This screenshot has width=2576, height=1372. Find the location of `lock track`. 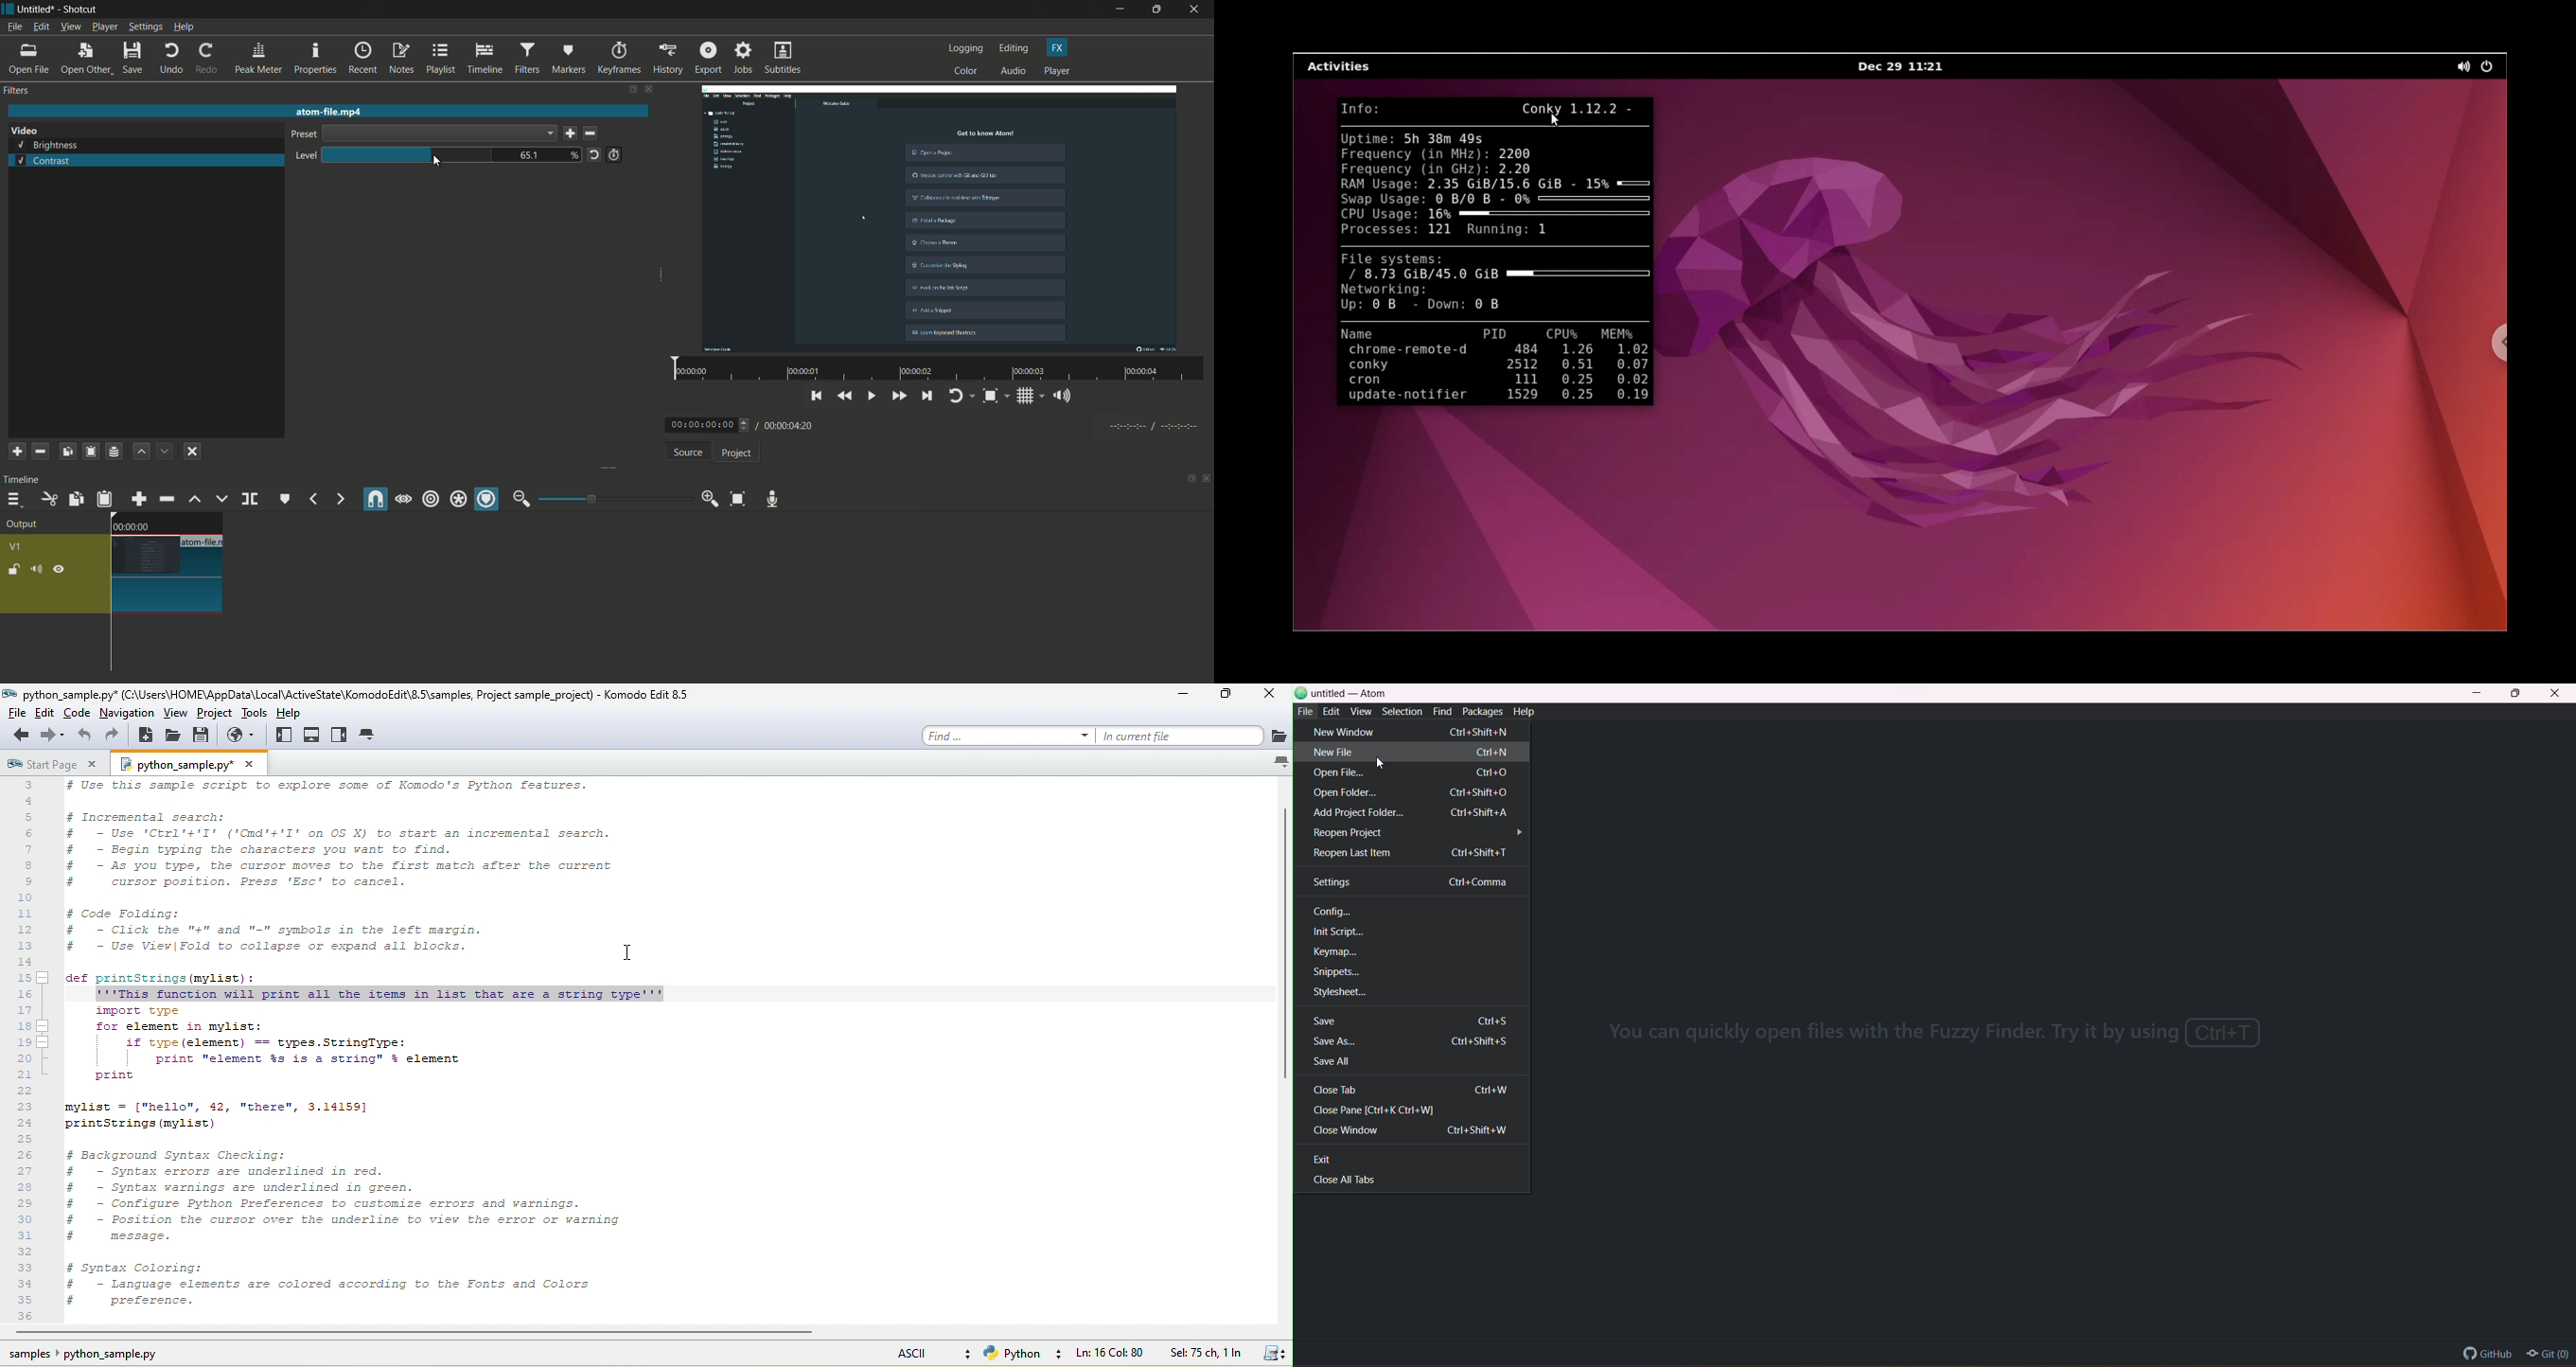

lock track is located at coordinates (16, 570).